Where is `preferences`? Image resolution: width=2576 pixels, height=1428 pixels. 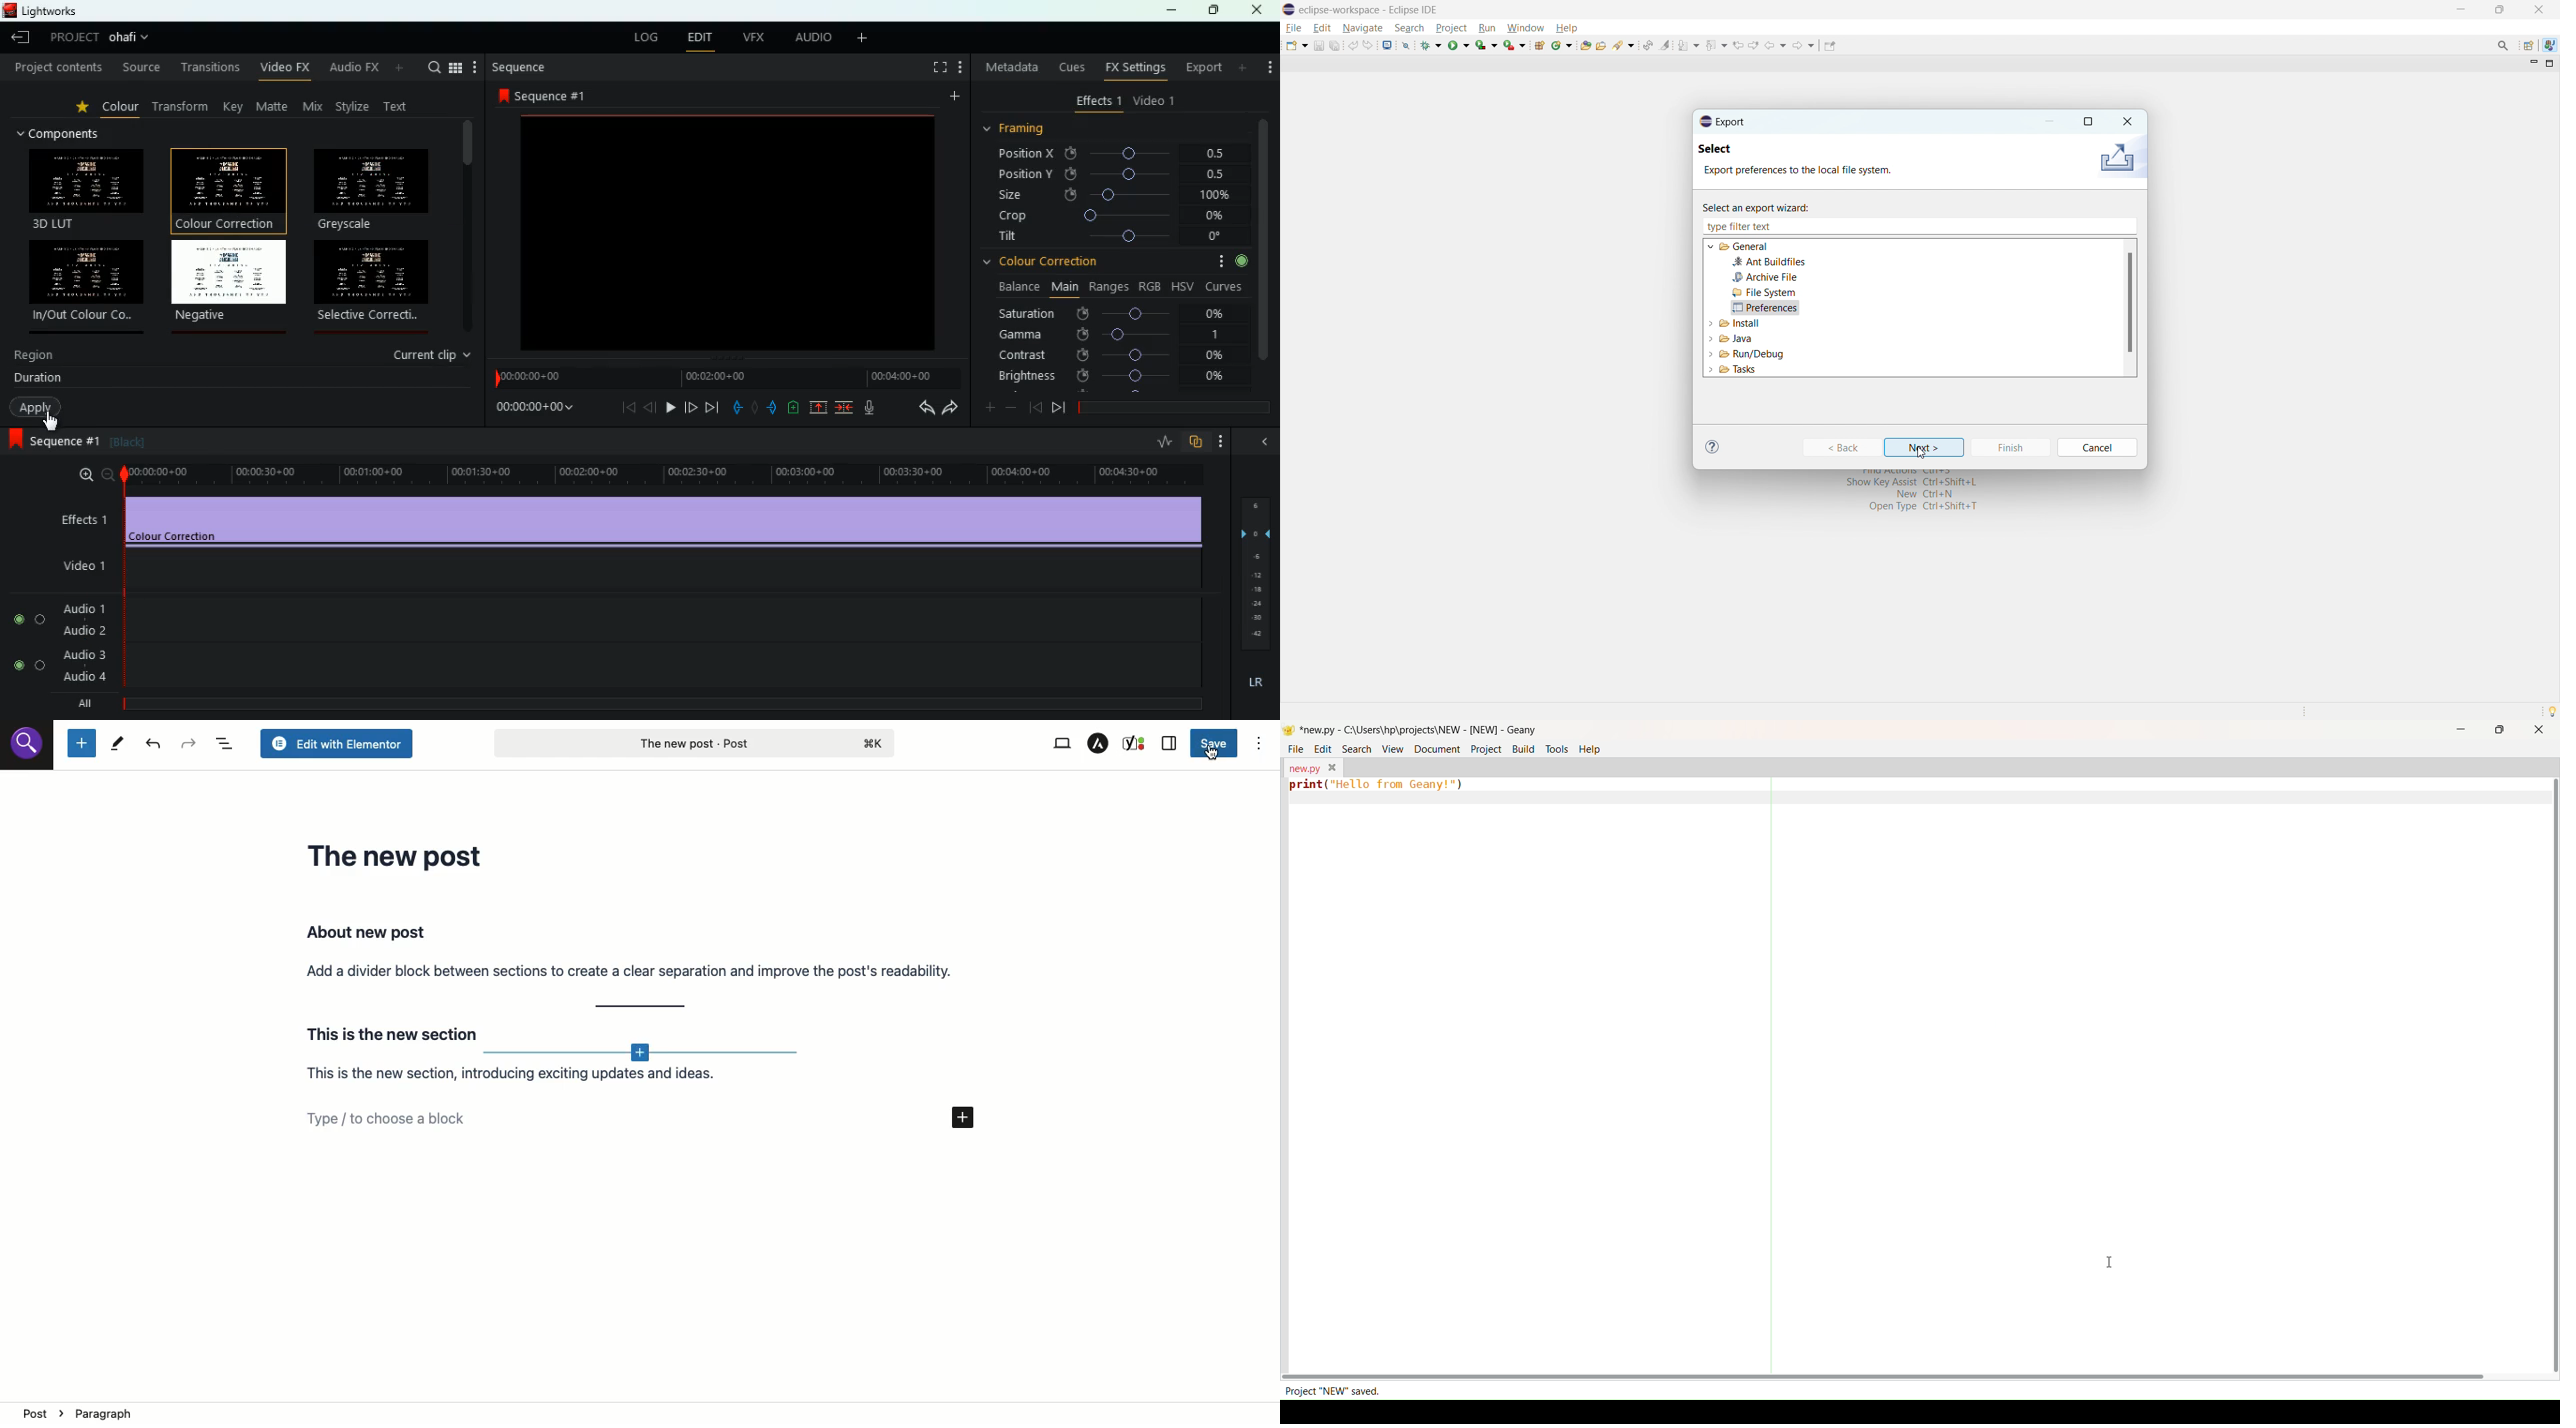
preferences is located at coordinates (1764, 307).